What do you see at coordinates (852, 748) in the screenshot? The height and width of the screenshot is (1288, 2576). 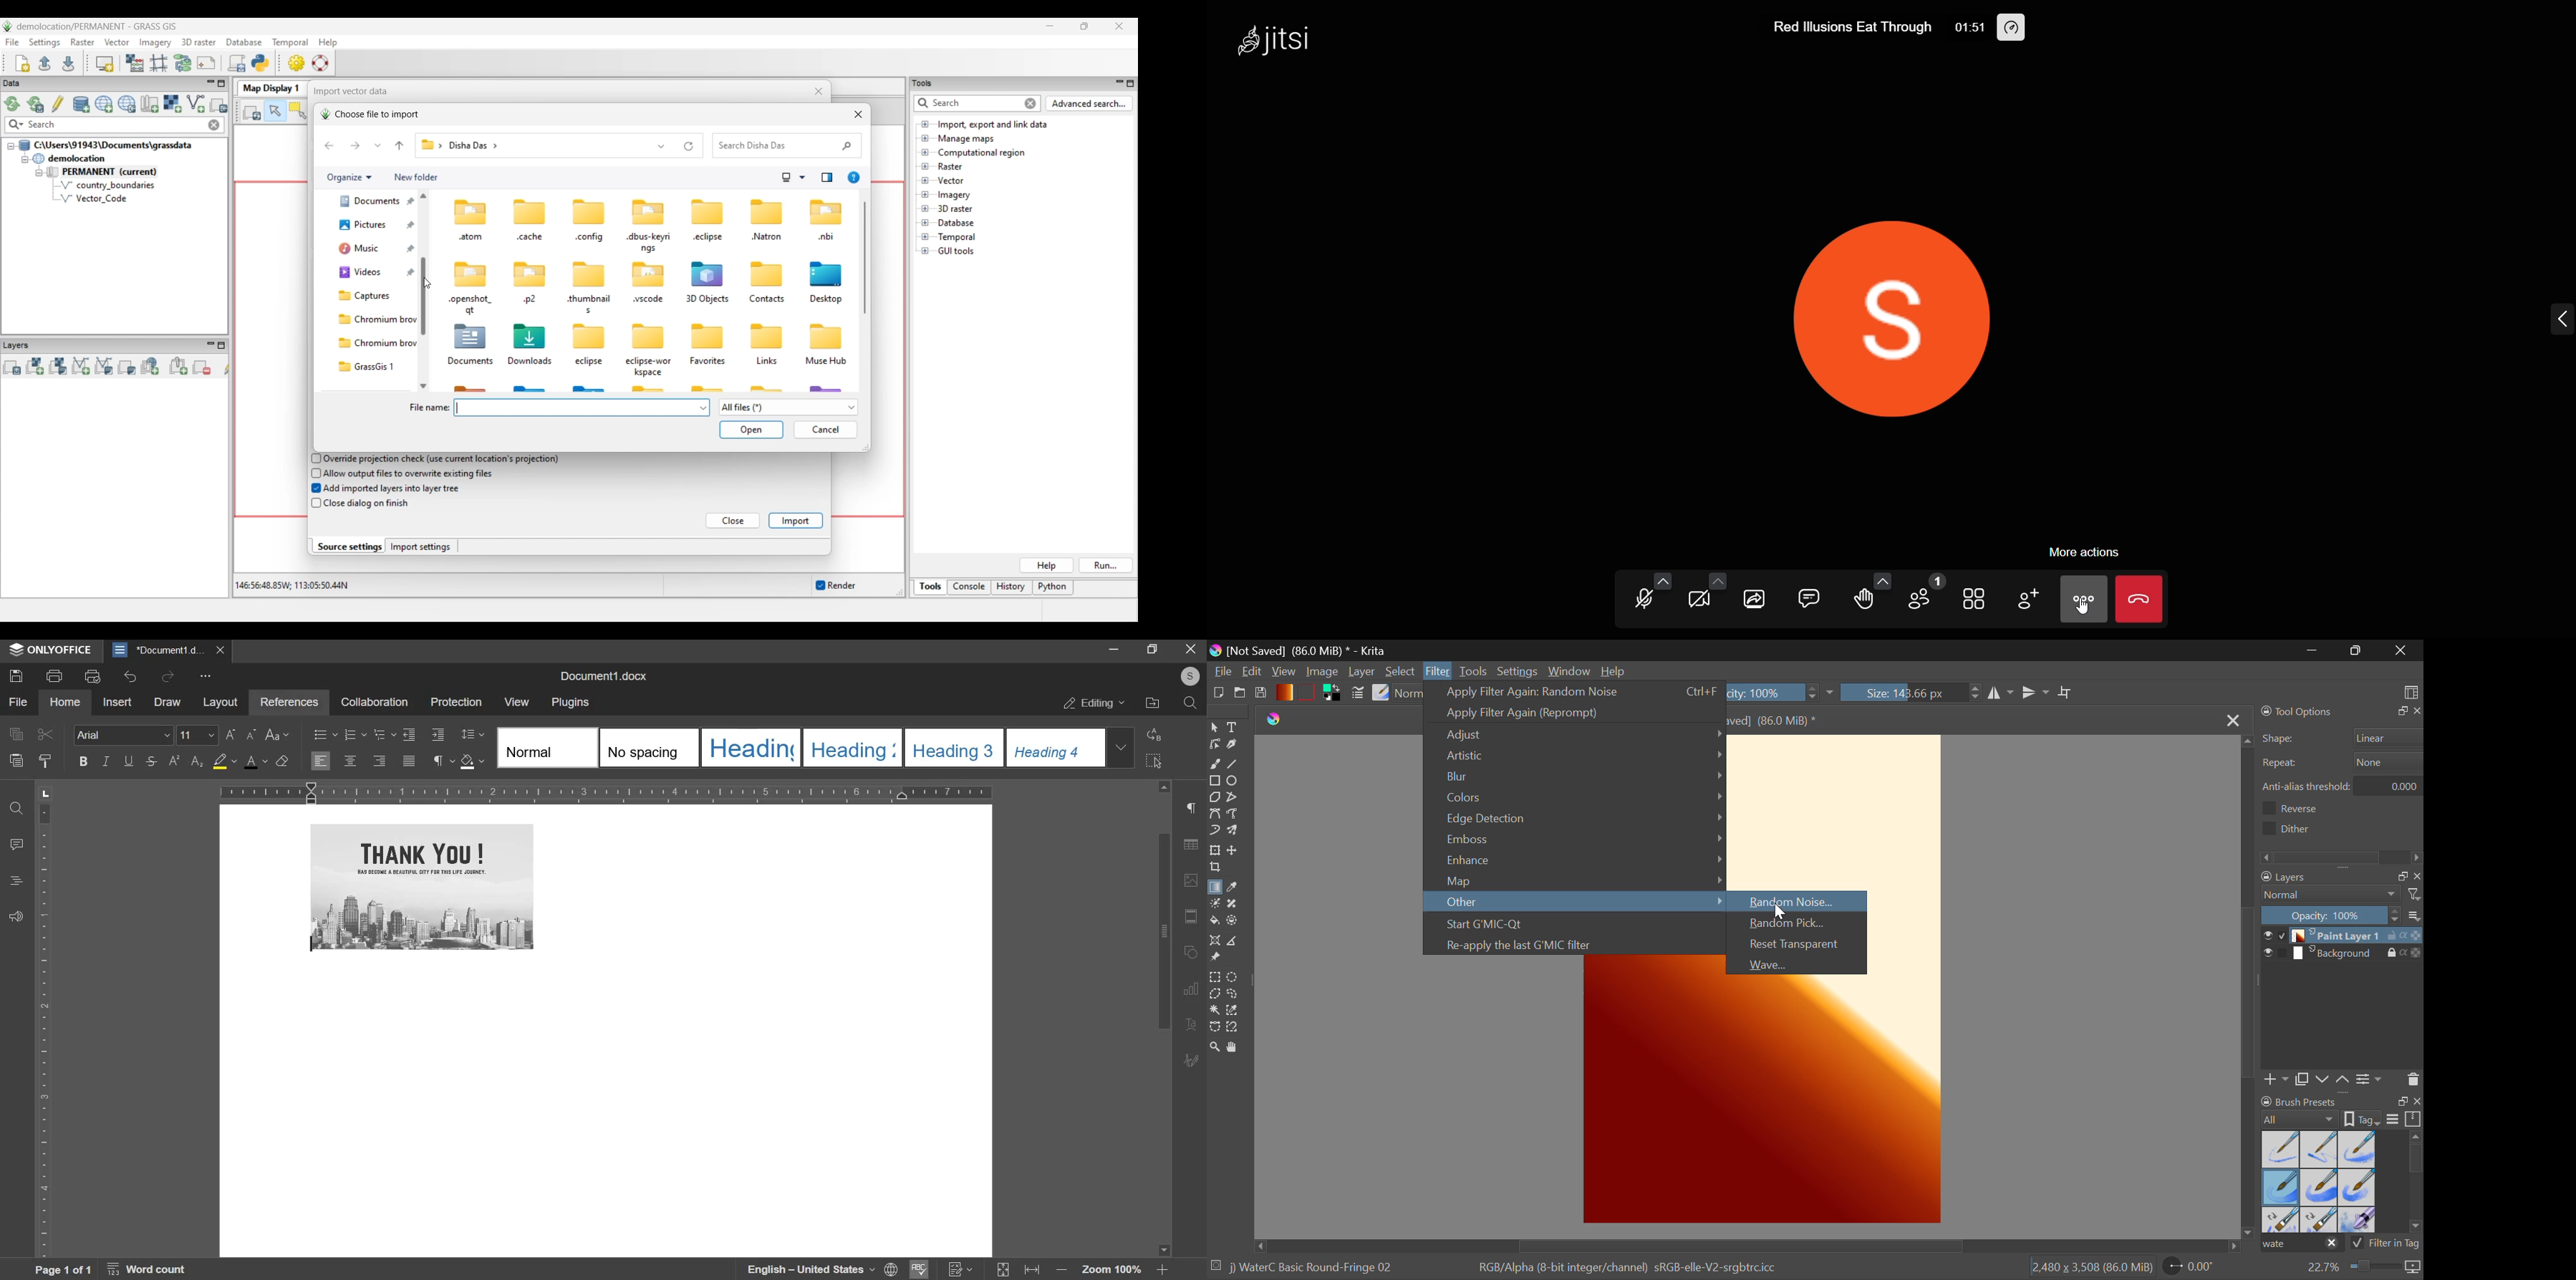 I see `Heading 2` at bounding box center [852, 748].